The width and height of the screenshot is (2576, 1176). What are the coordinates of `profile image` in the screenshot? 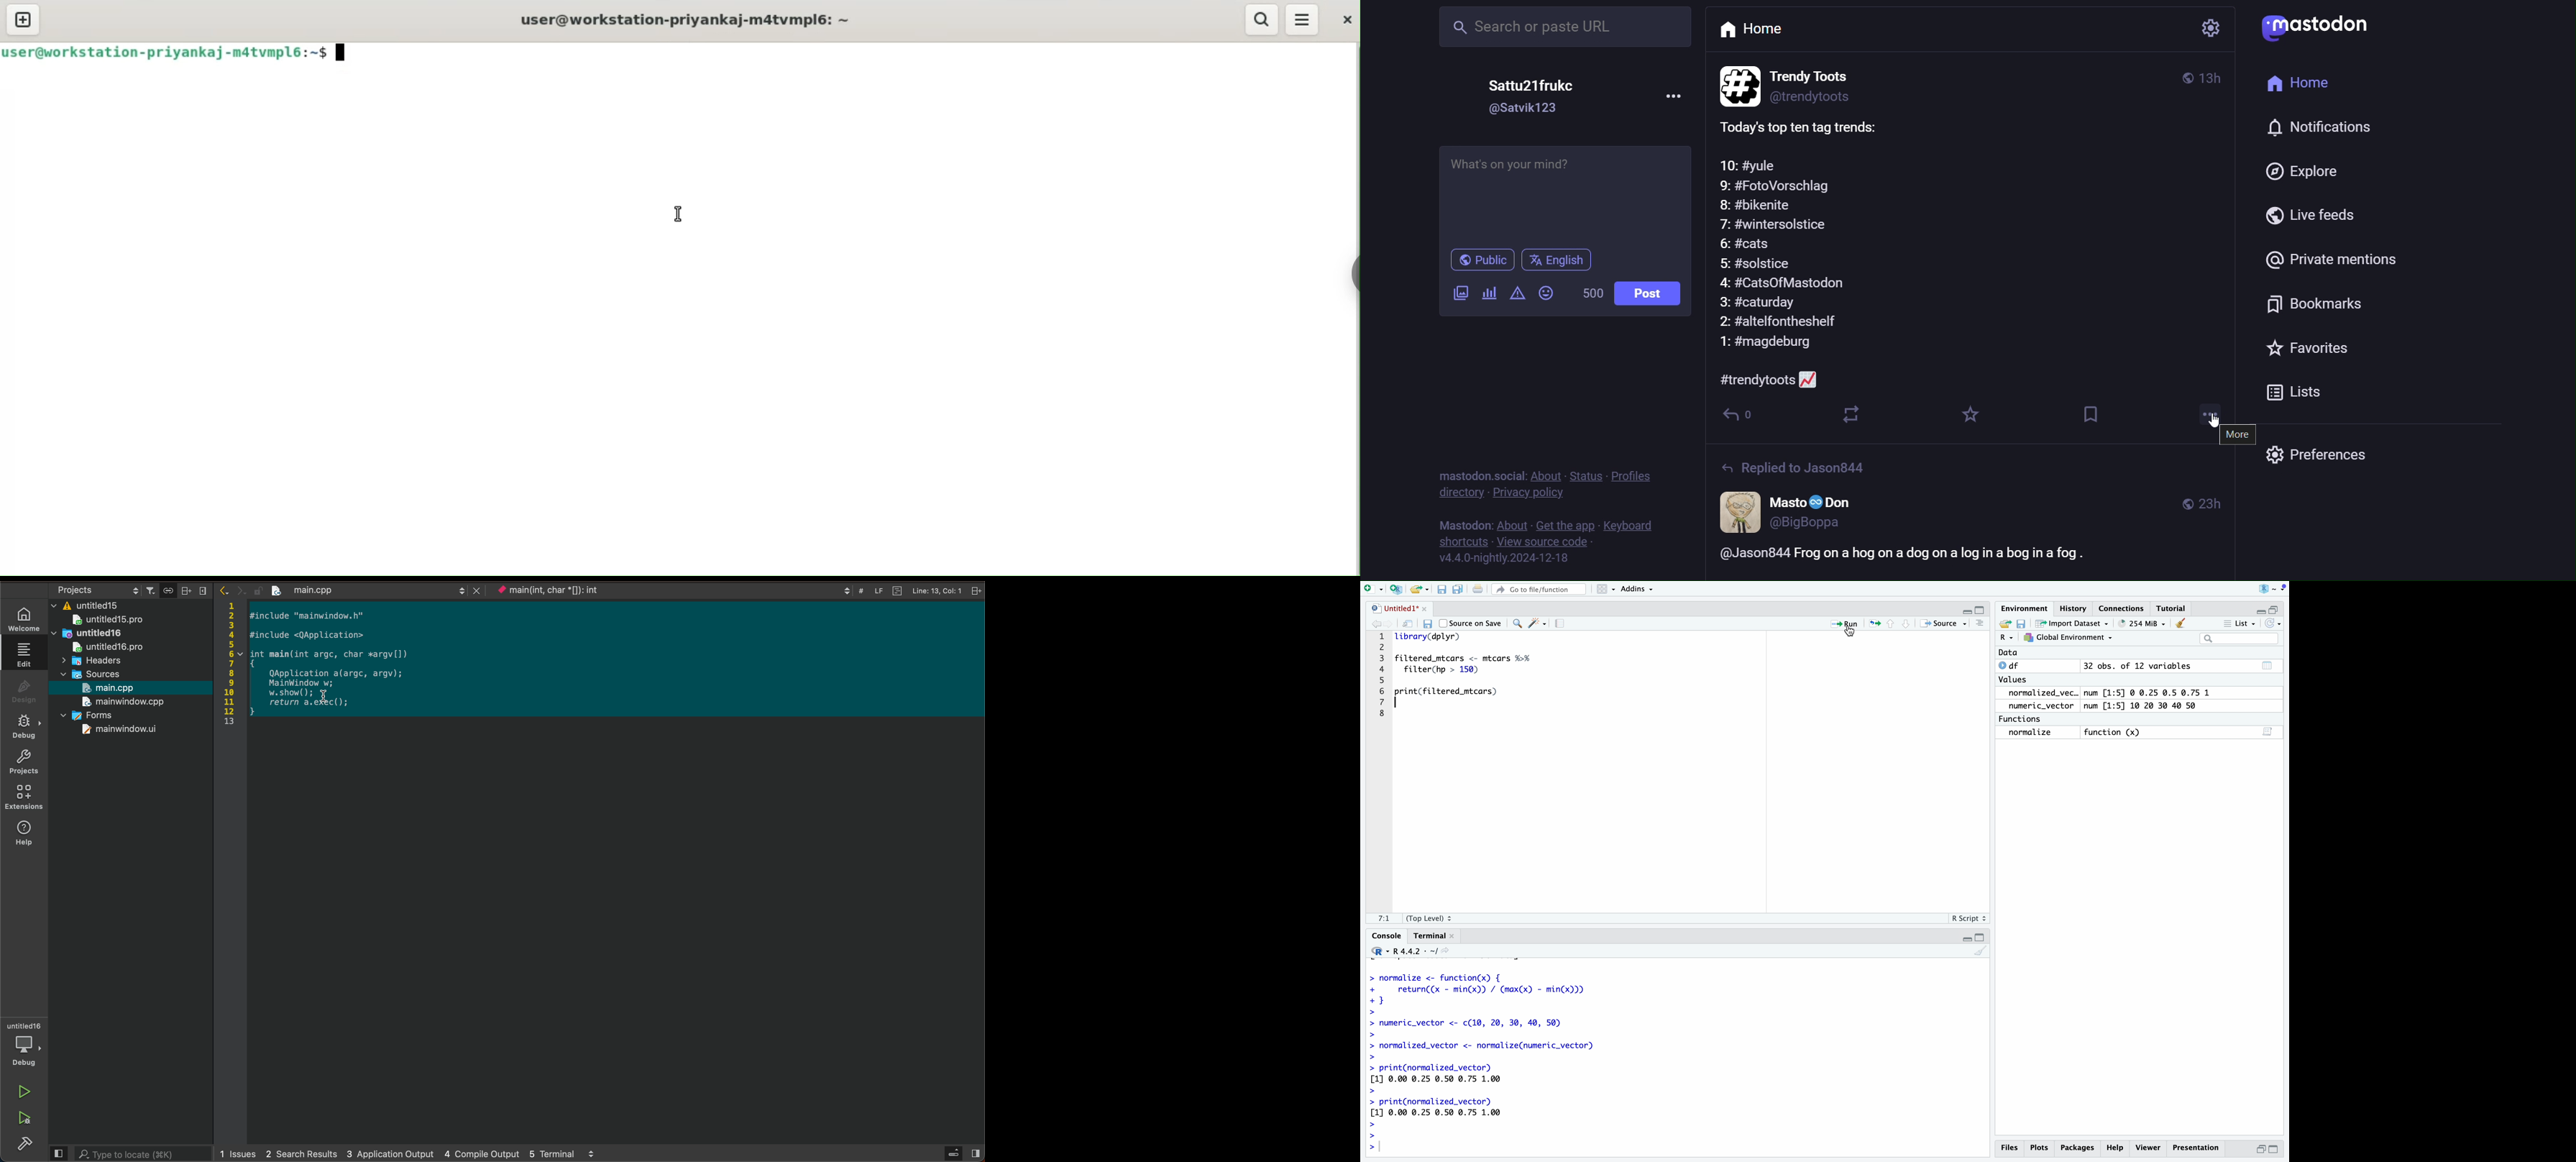 It's located at (1737, 84).